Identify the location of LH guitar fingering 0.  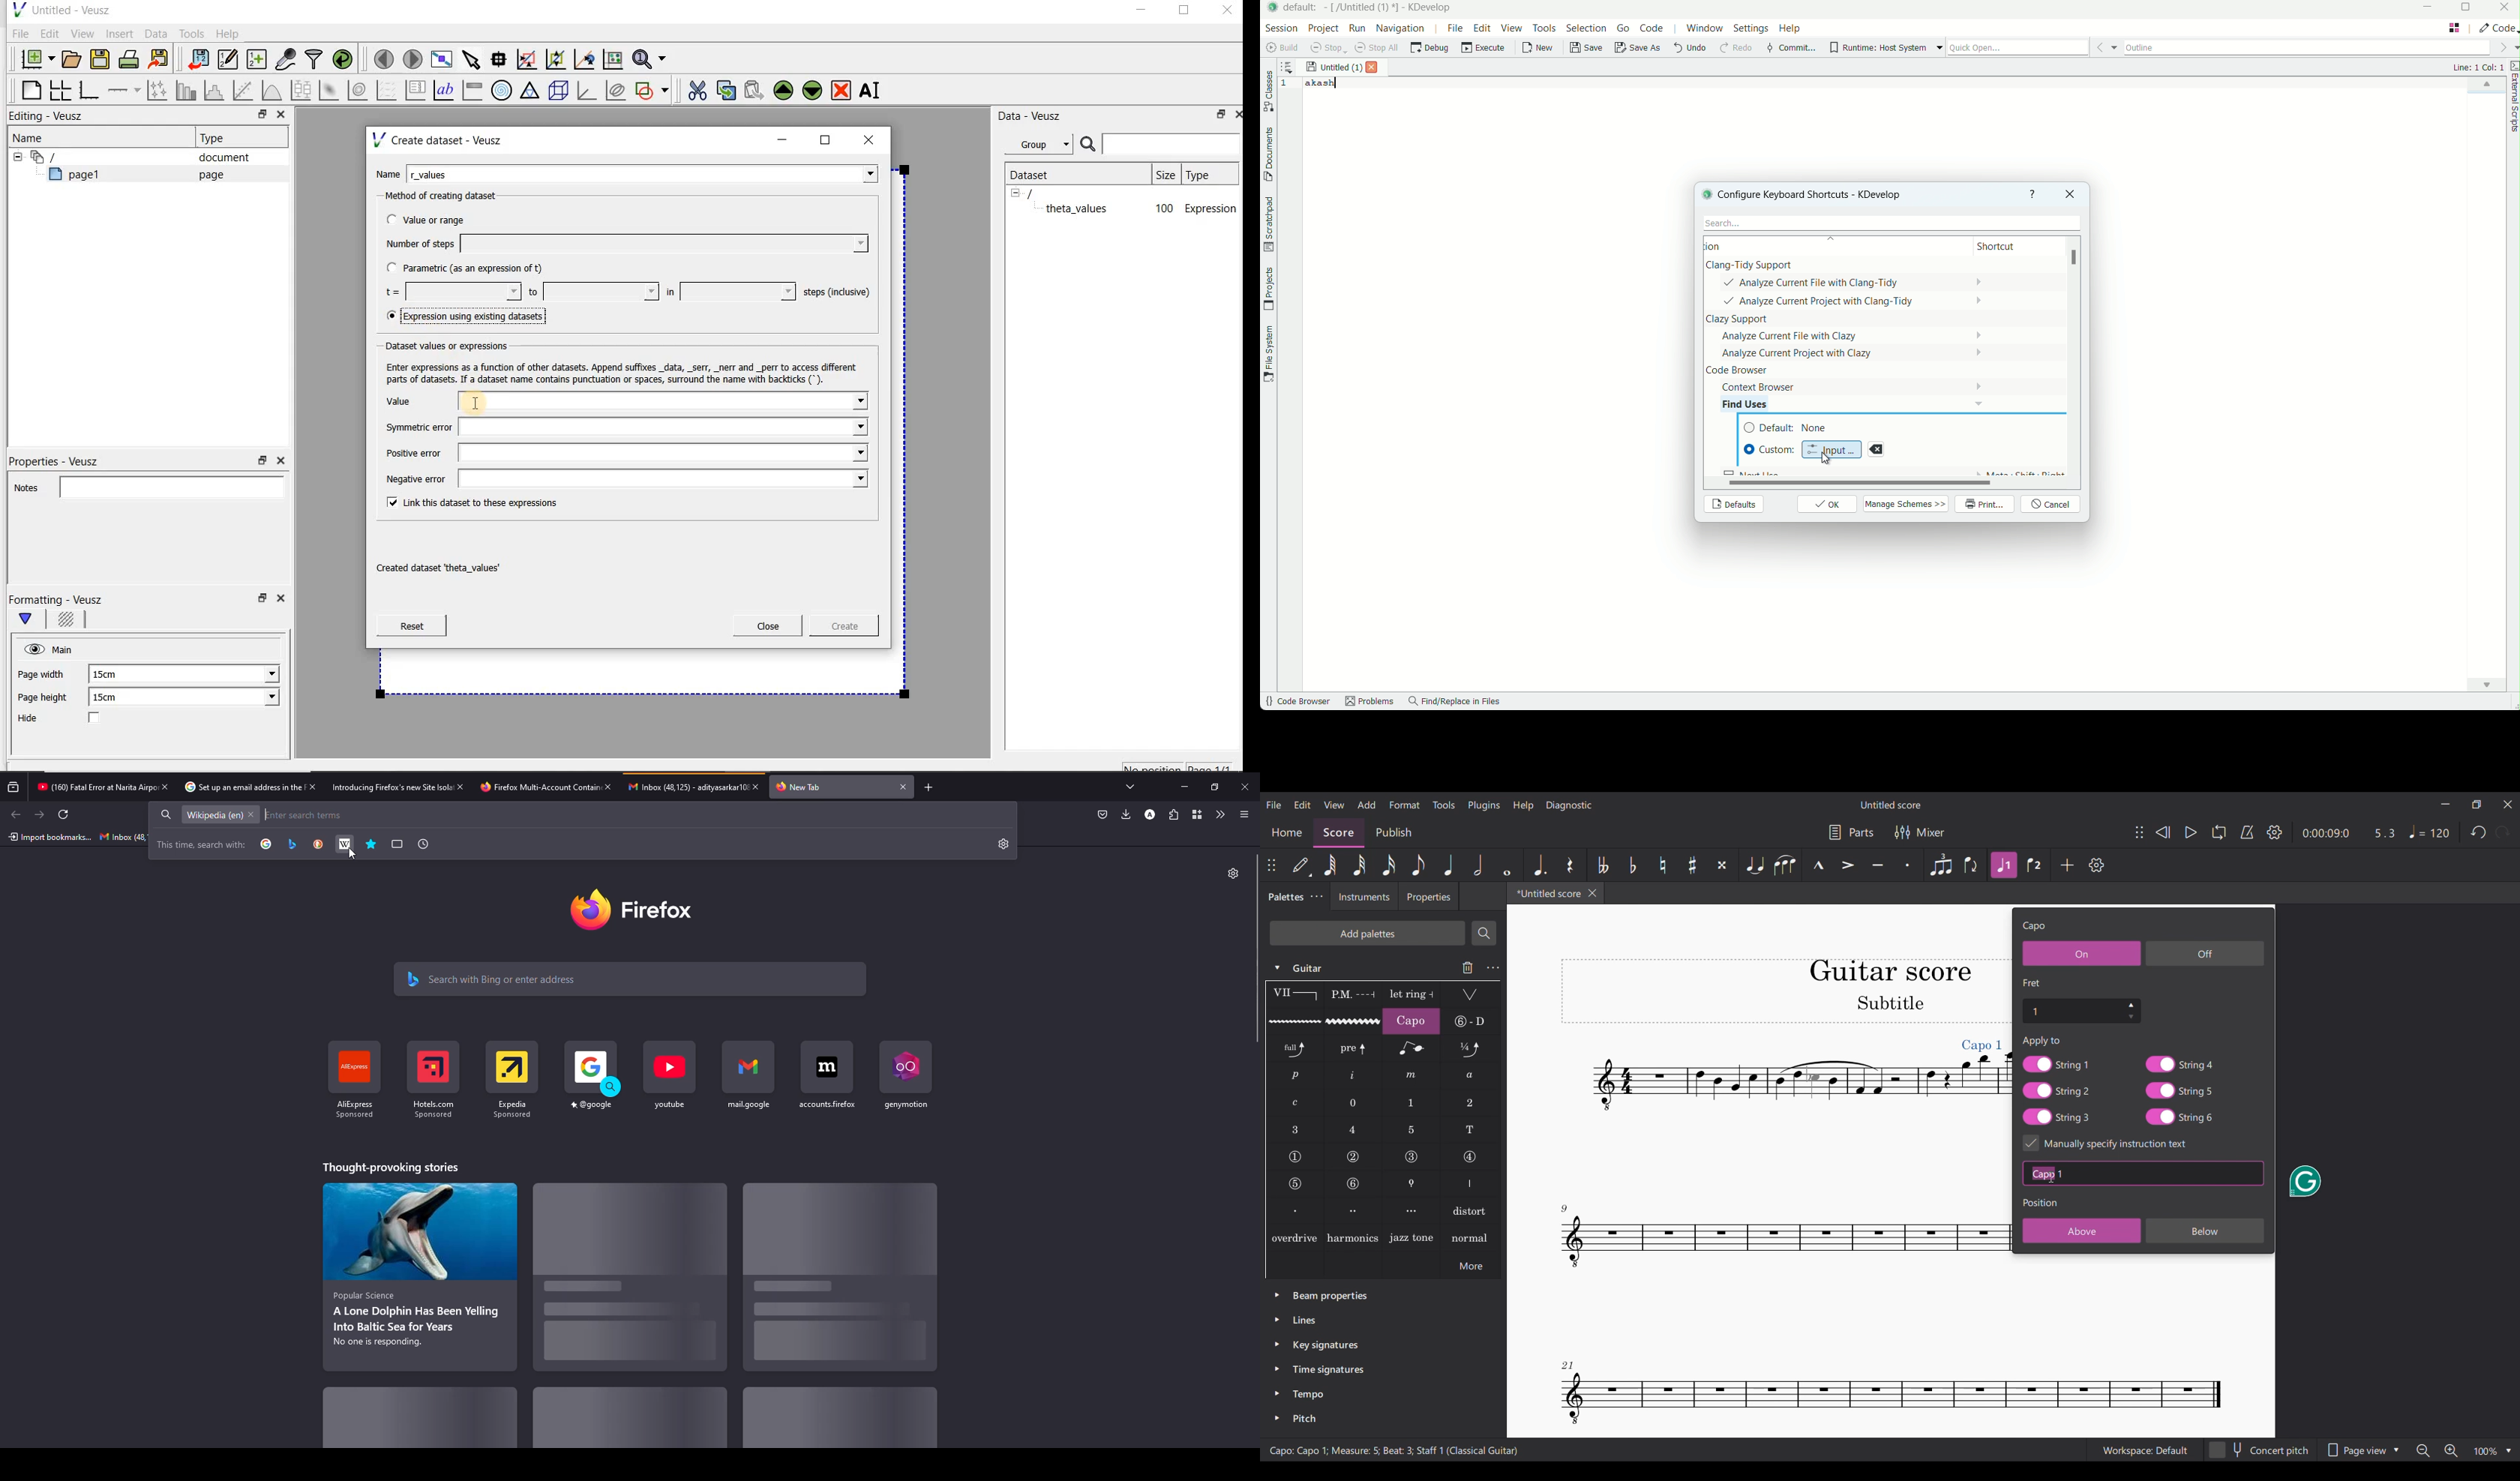
(1354, 1102).